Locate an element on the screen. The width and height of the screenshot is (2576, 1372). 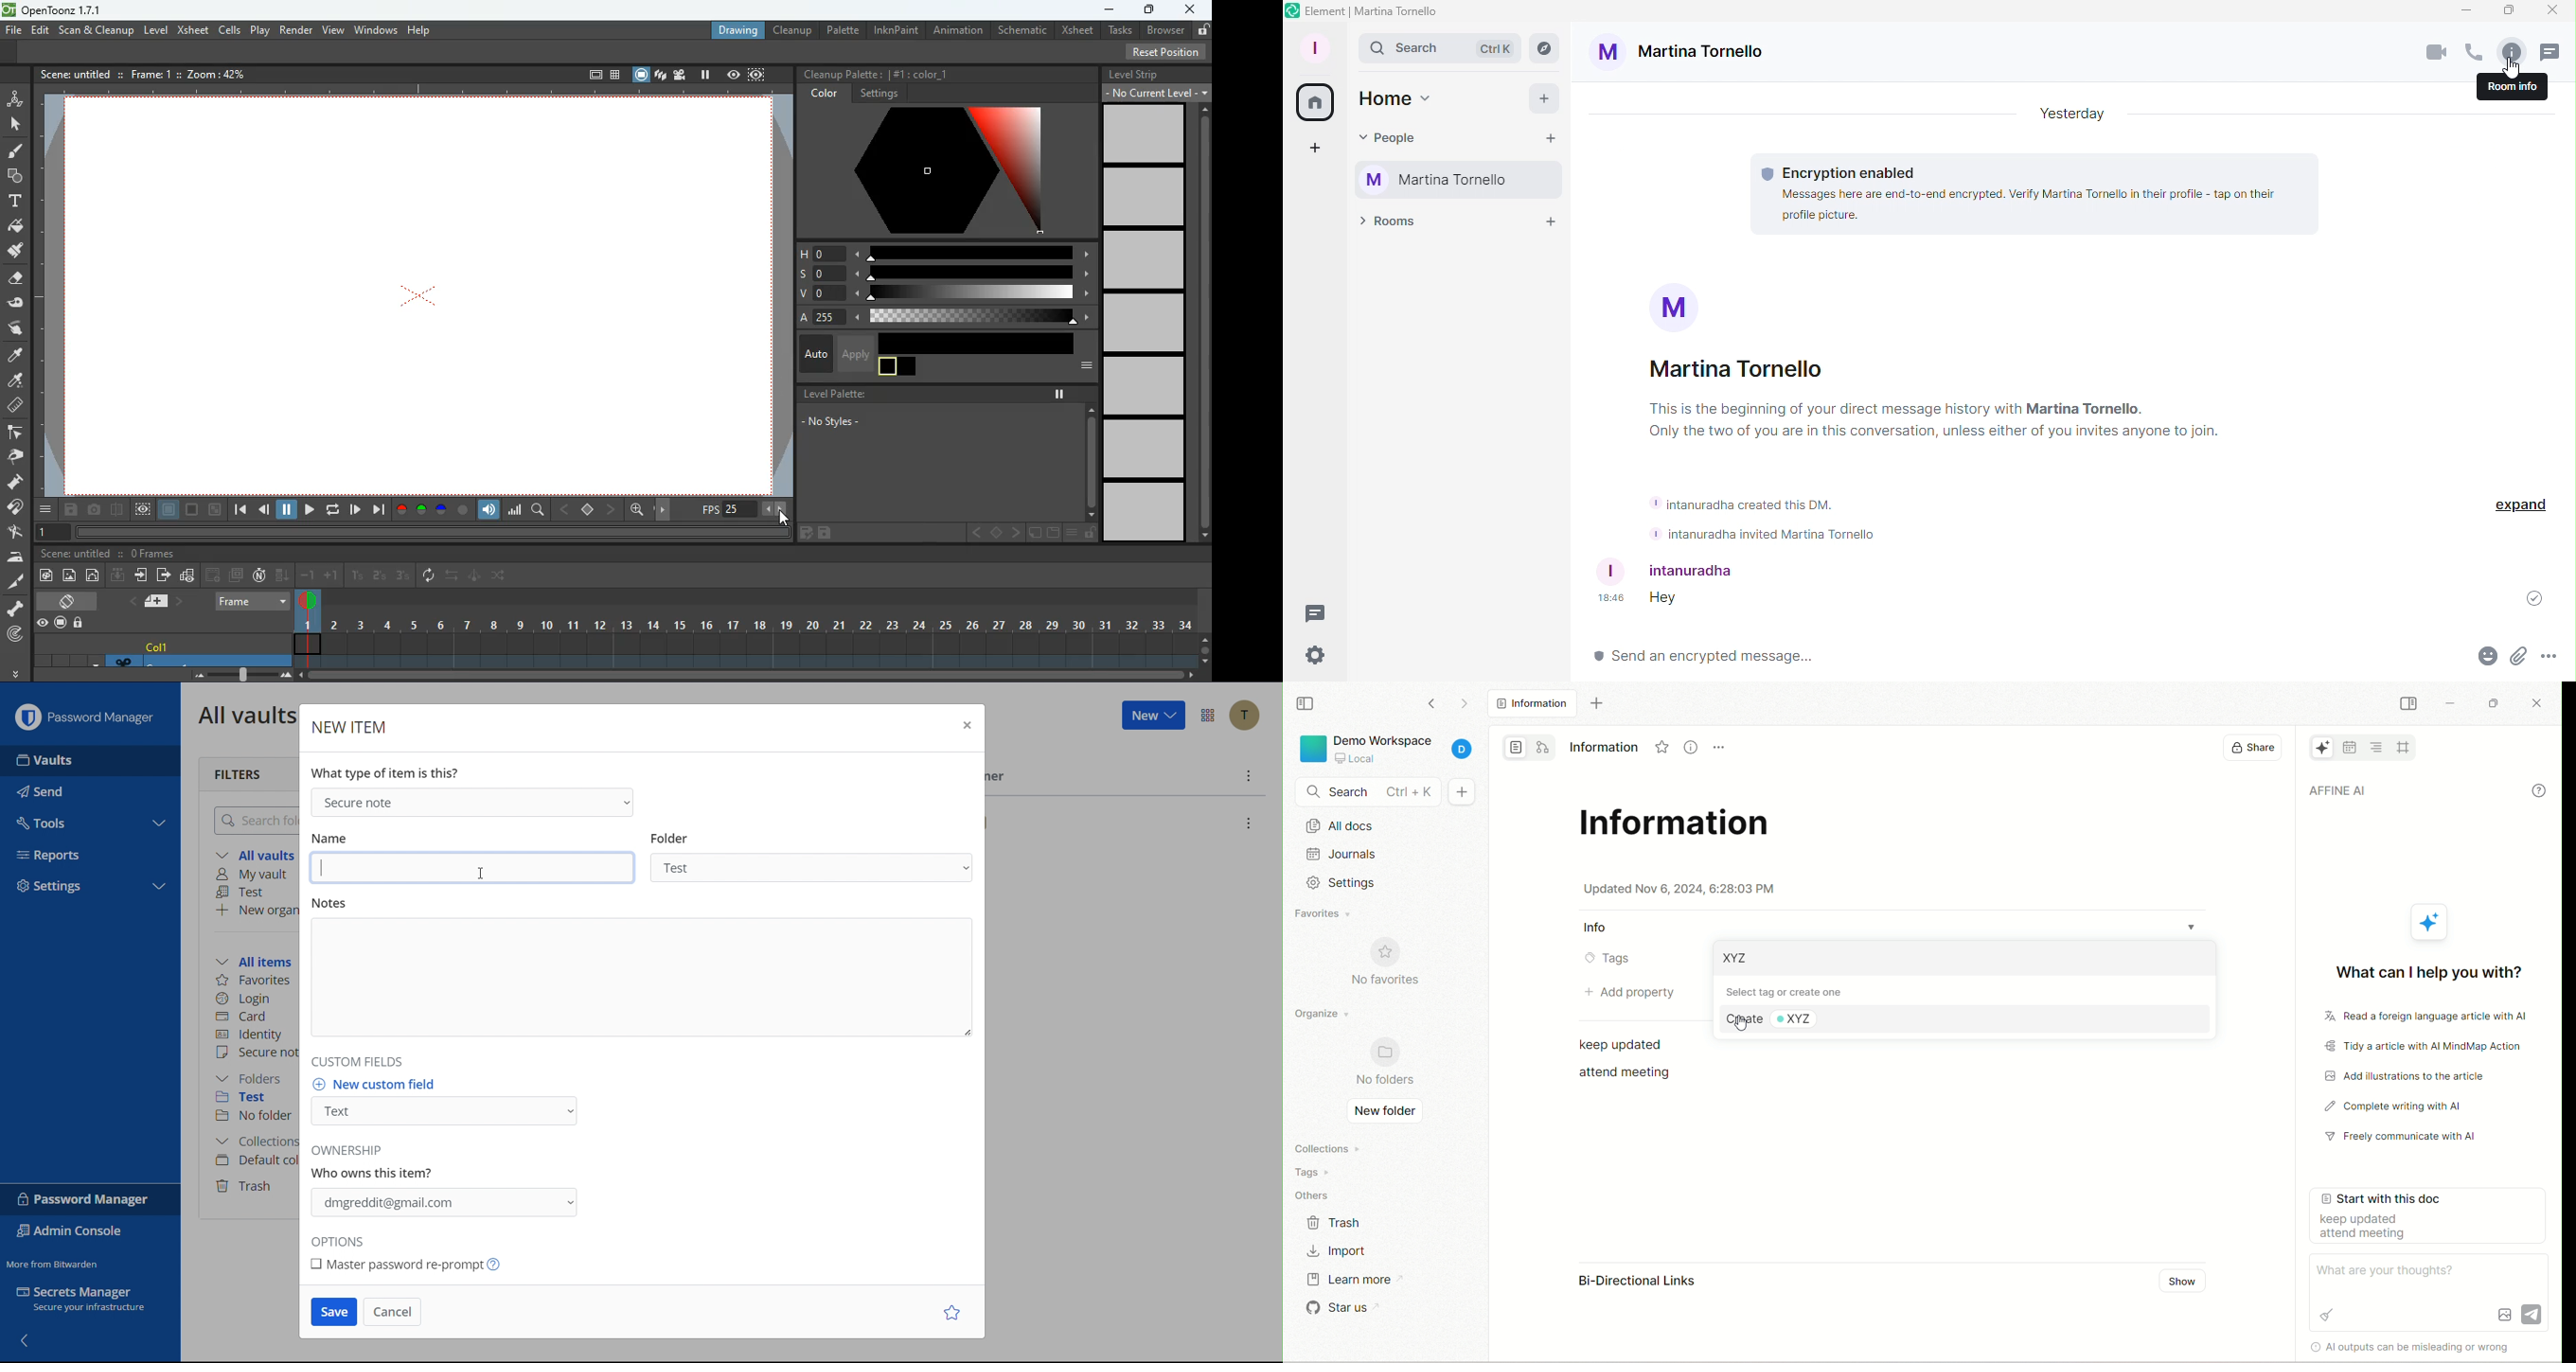
color is located at coordinates (191, 509).